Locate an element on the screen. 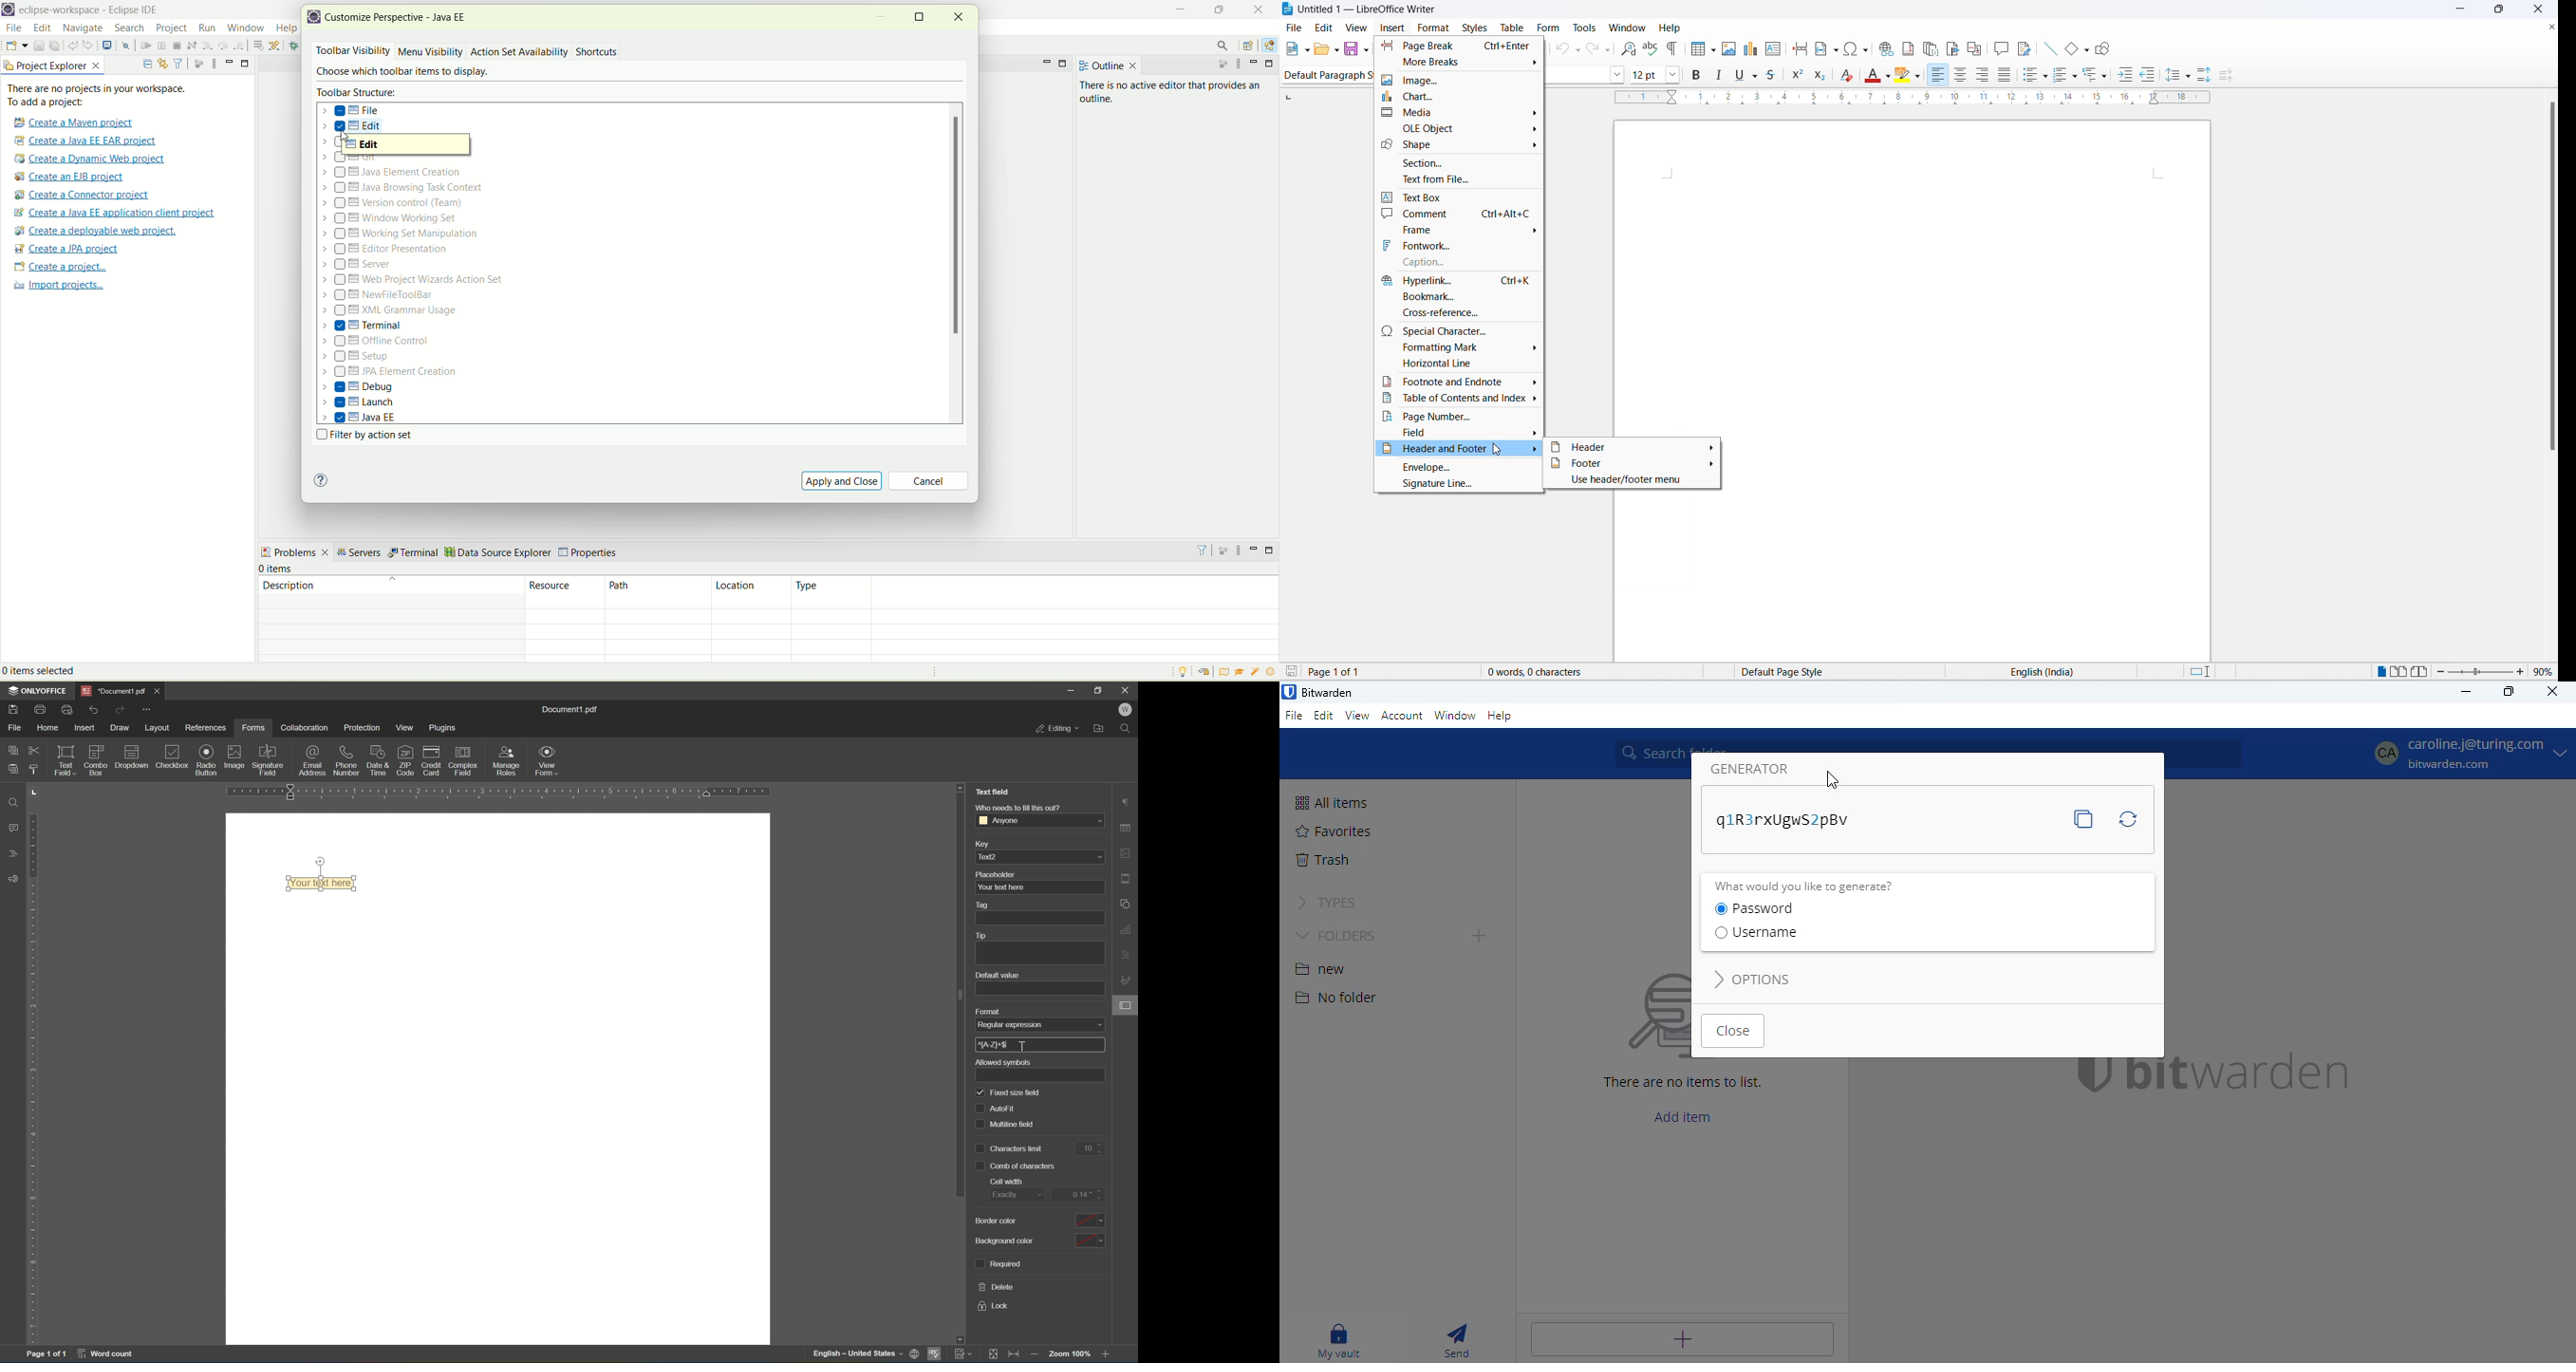 Image resolution: width=2576 pixels, height=1372 pixels. insert endnote is located at coordinates (1930, 46).